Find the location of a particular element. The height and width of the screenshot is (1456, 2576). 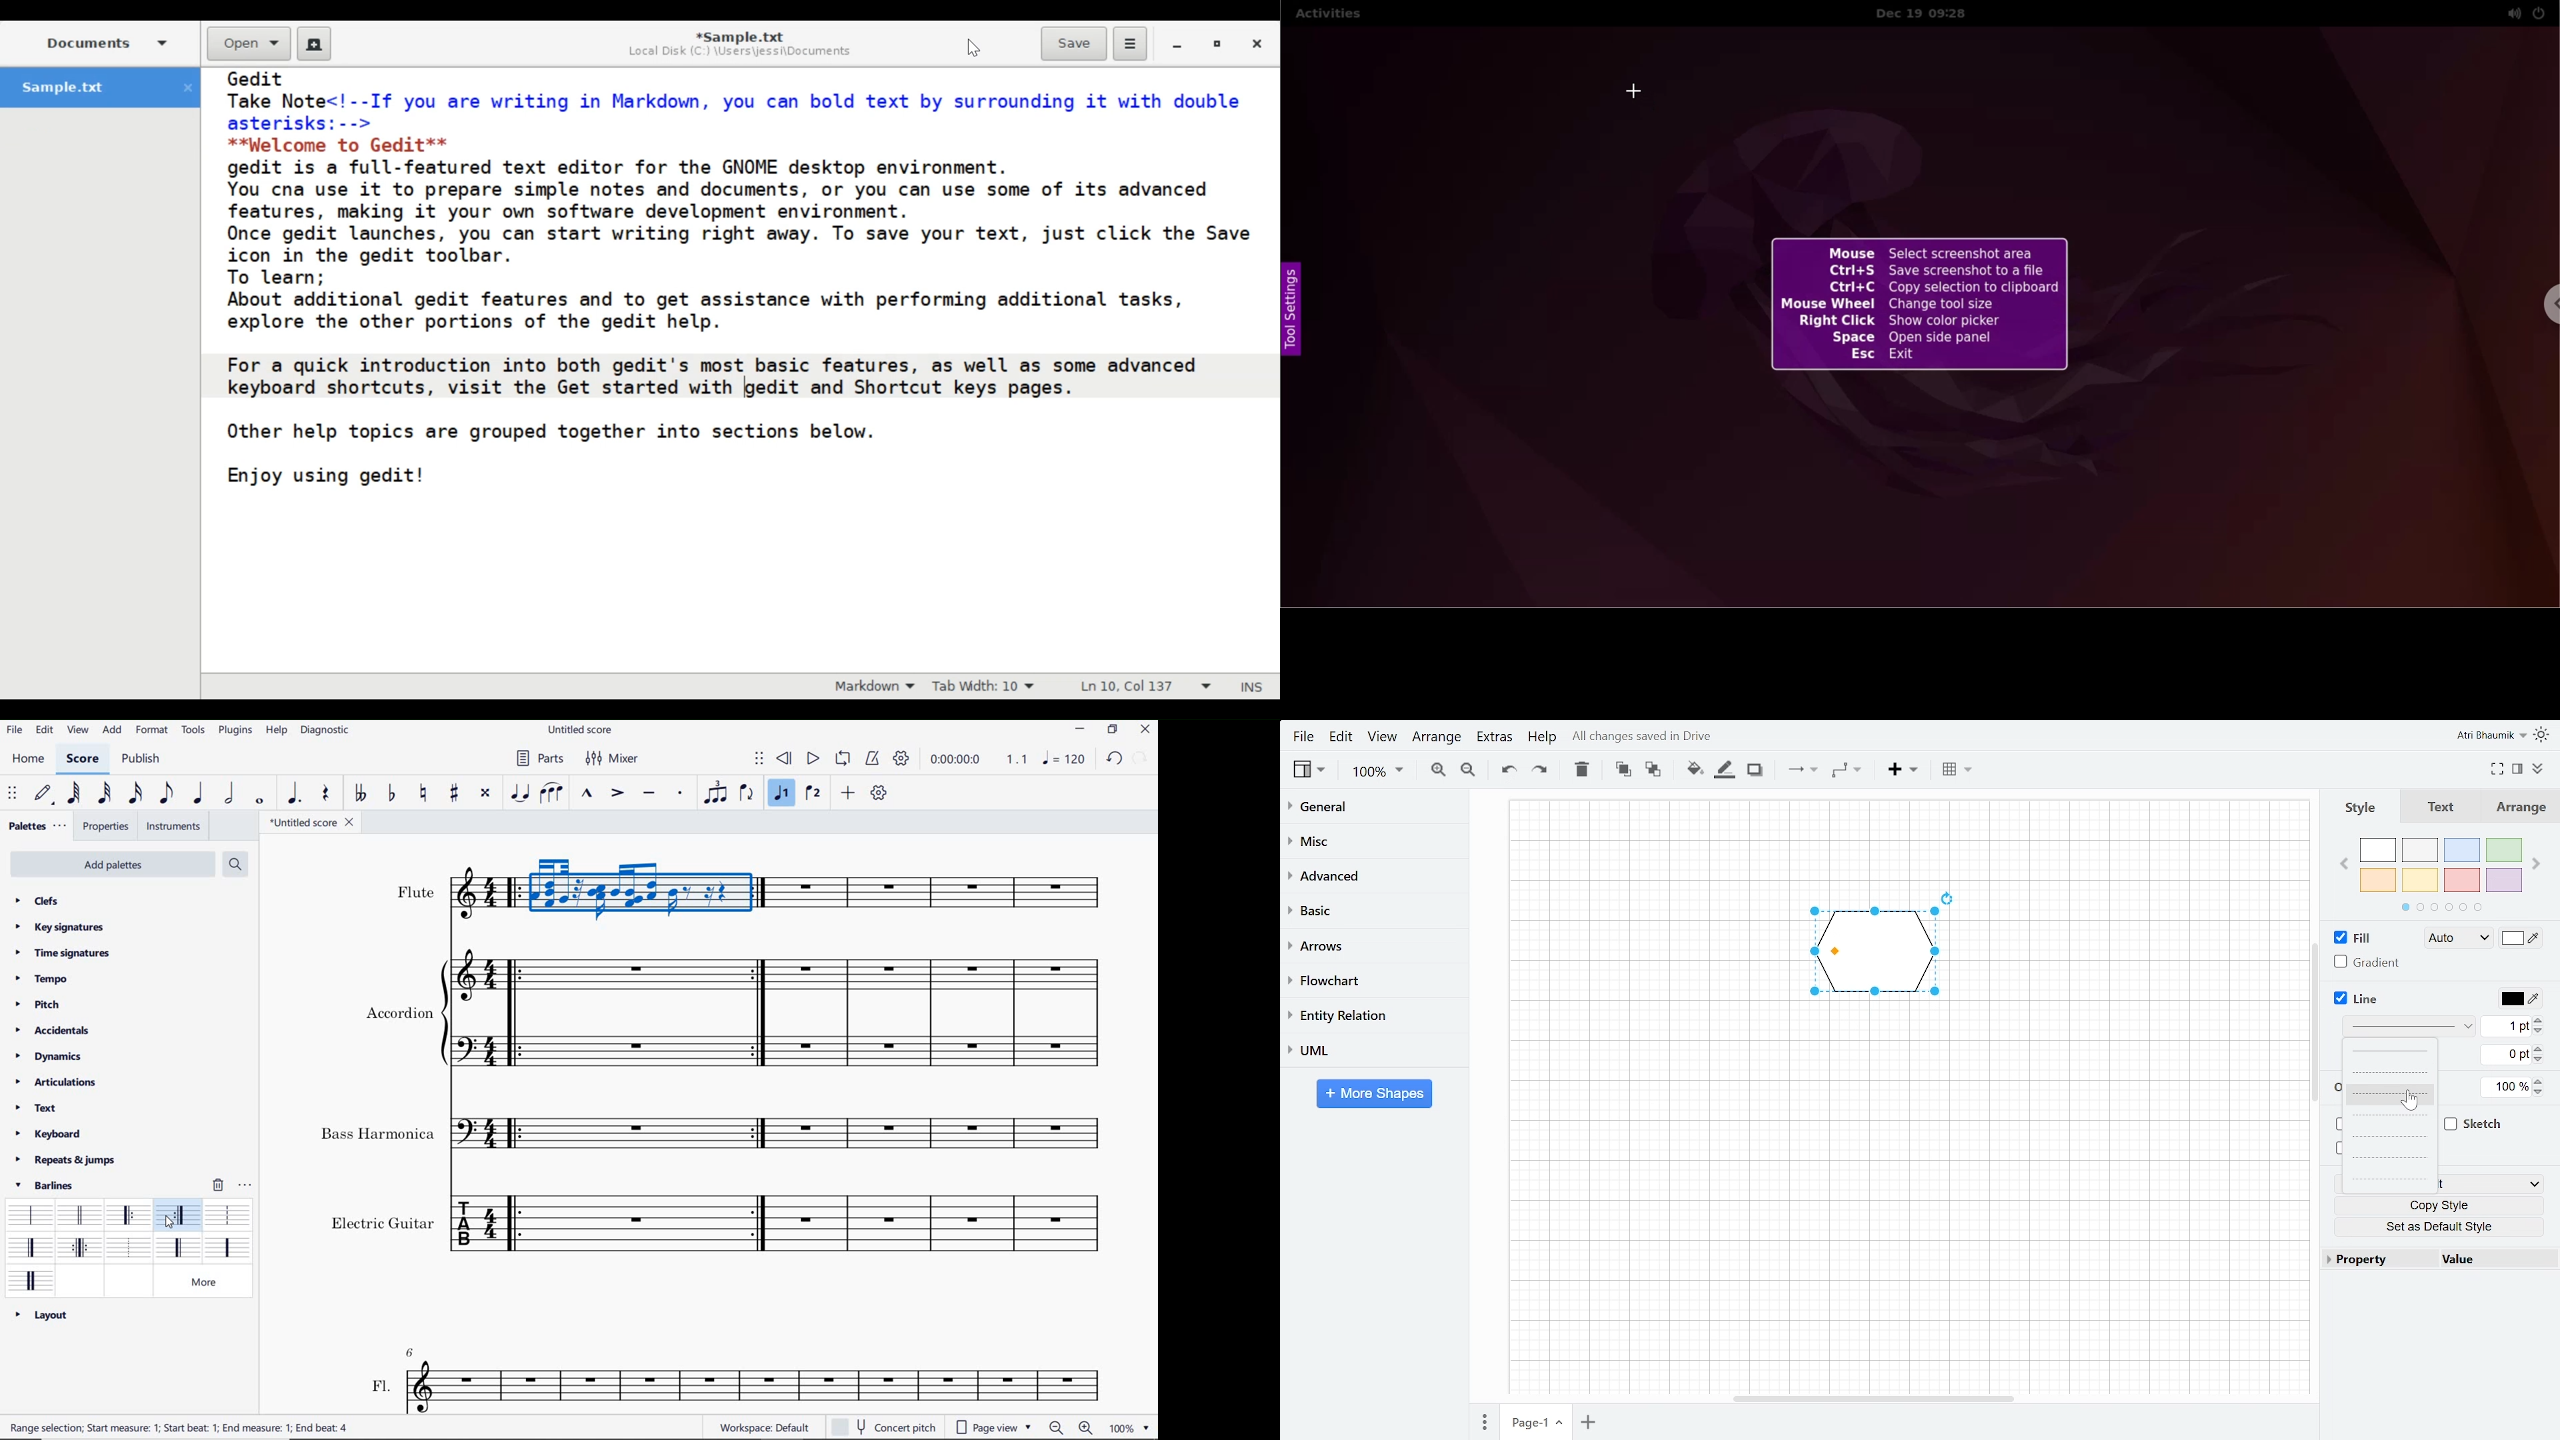

eighth note is located at coordinates (165, 793).